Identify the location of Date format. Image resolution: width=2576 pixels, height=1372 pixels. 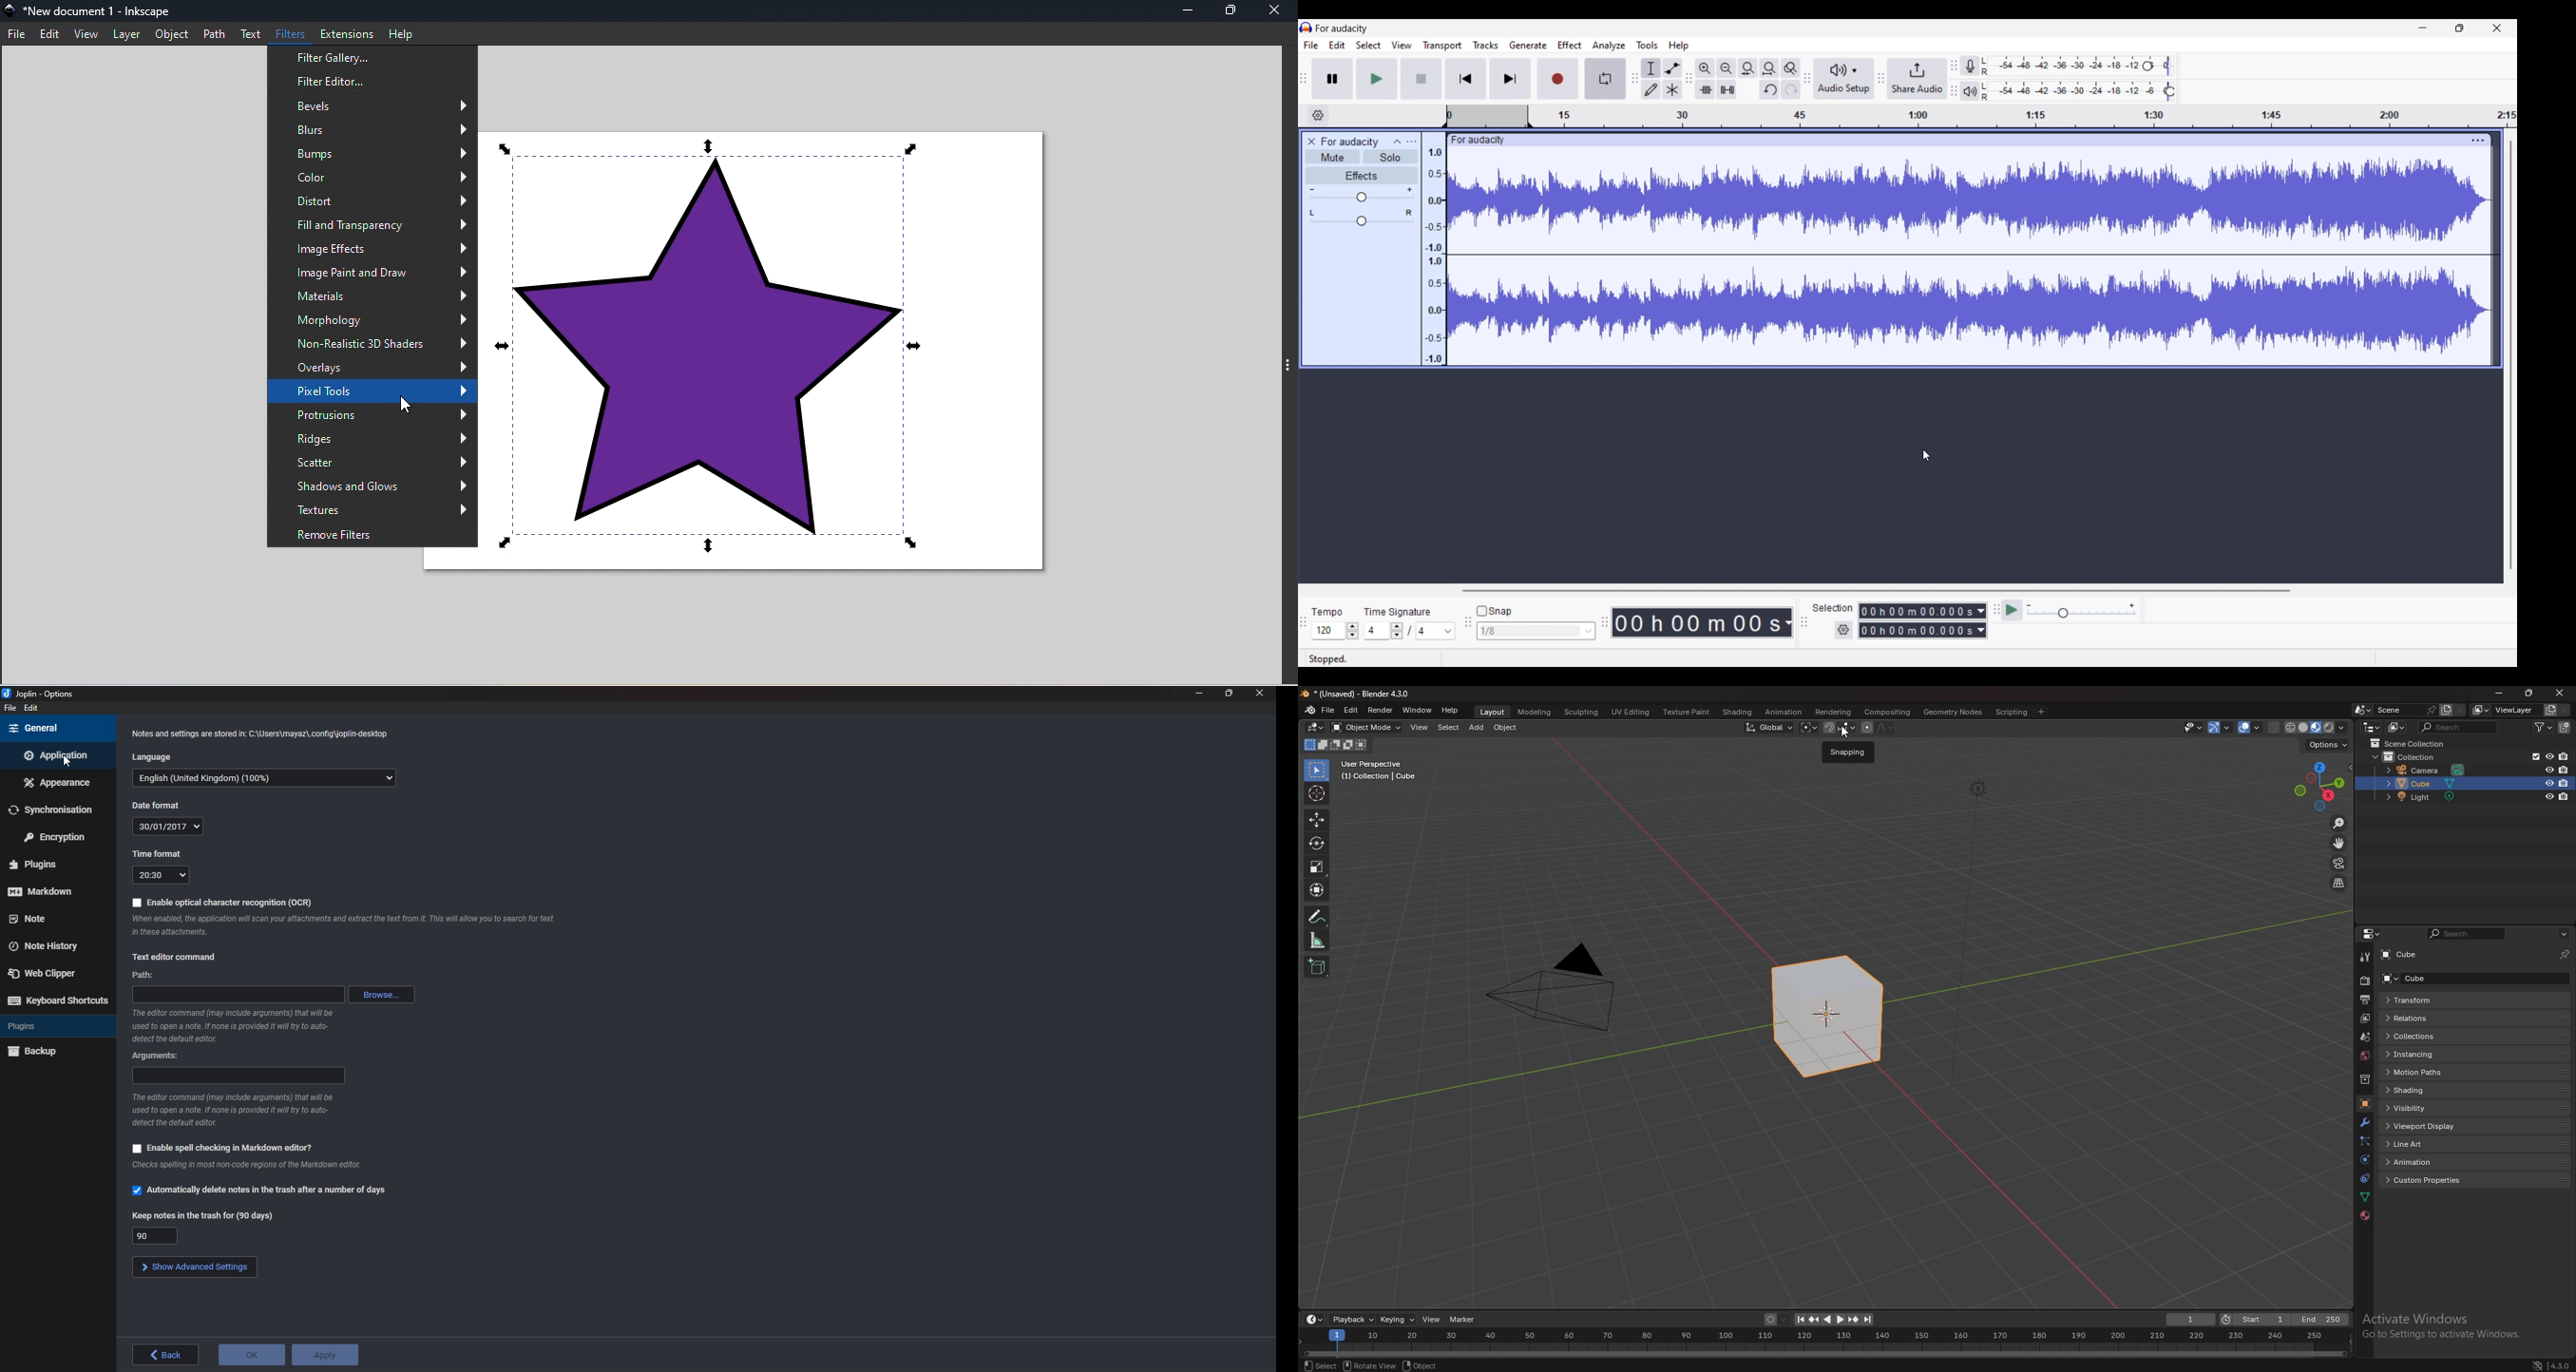
(160, 805).